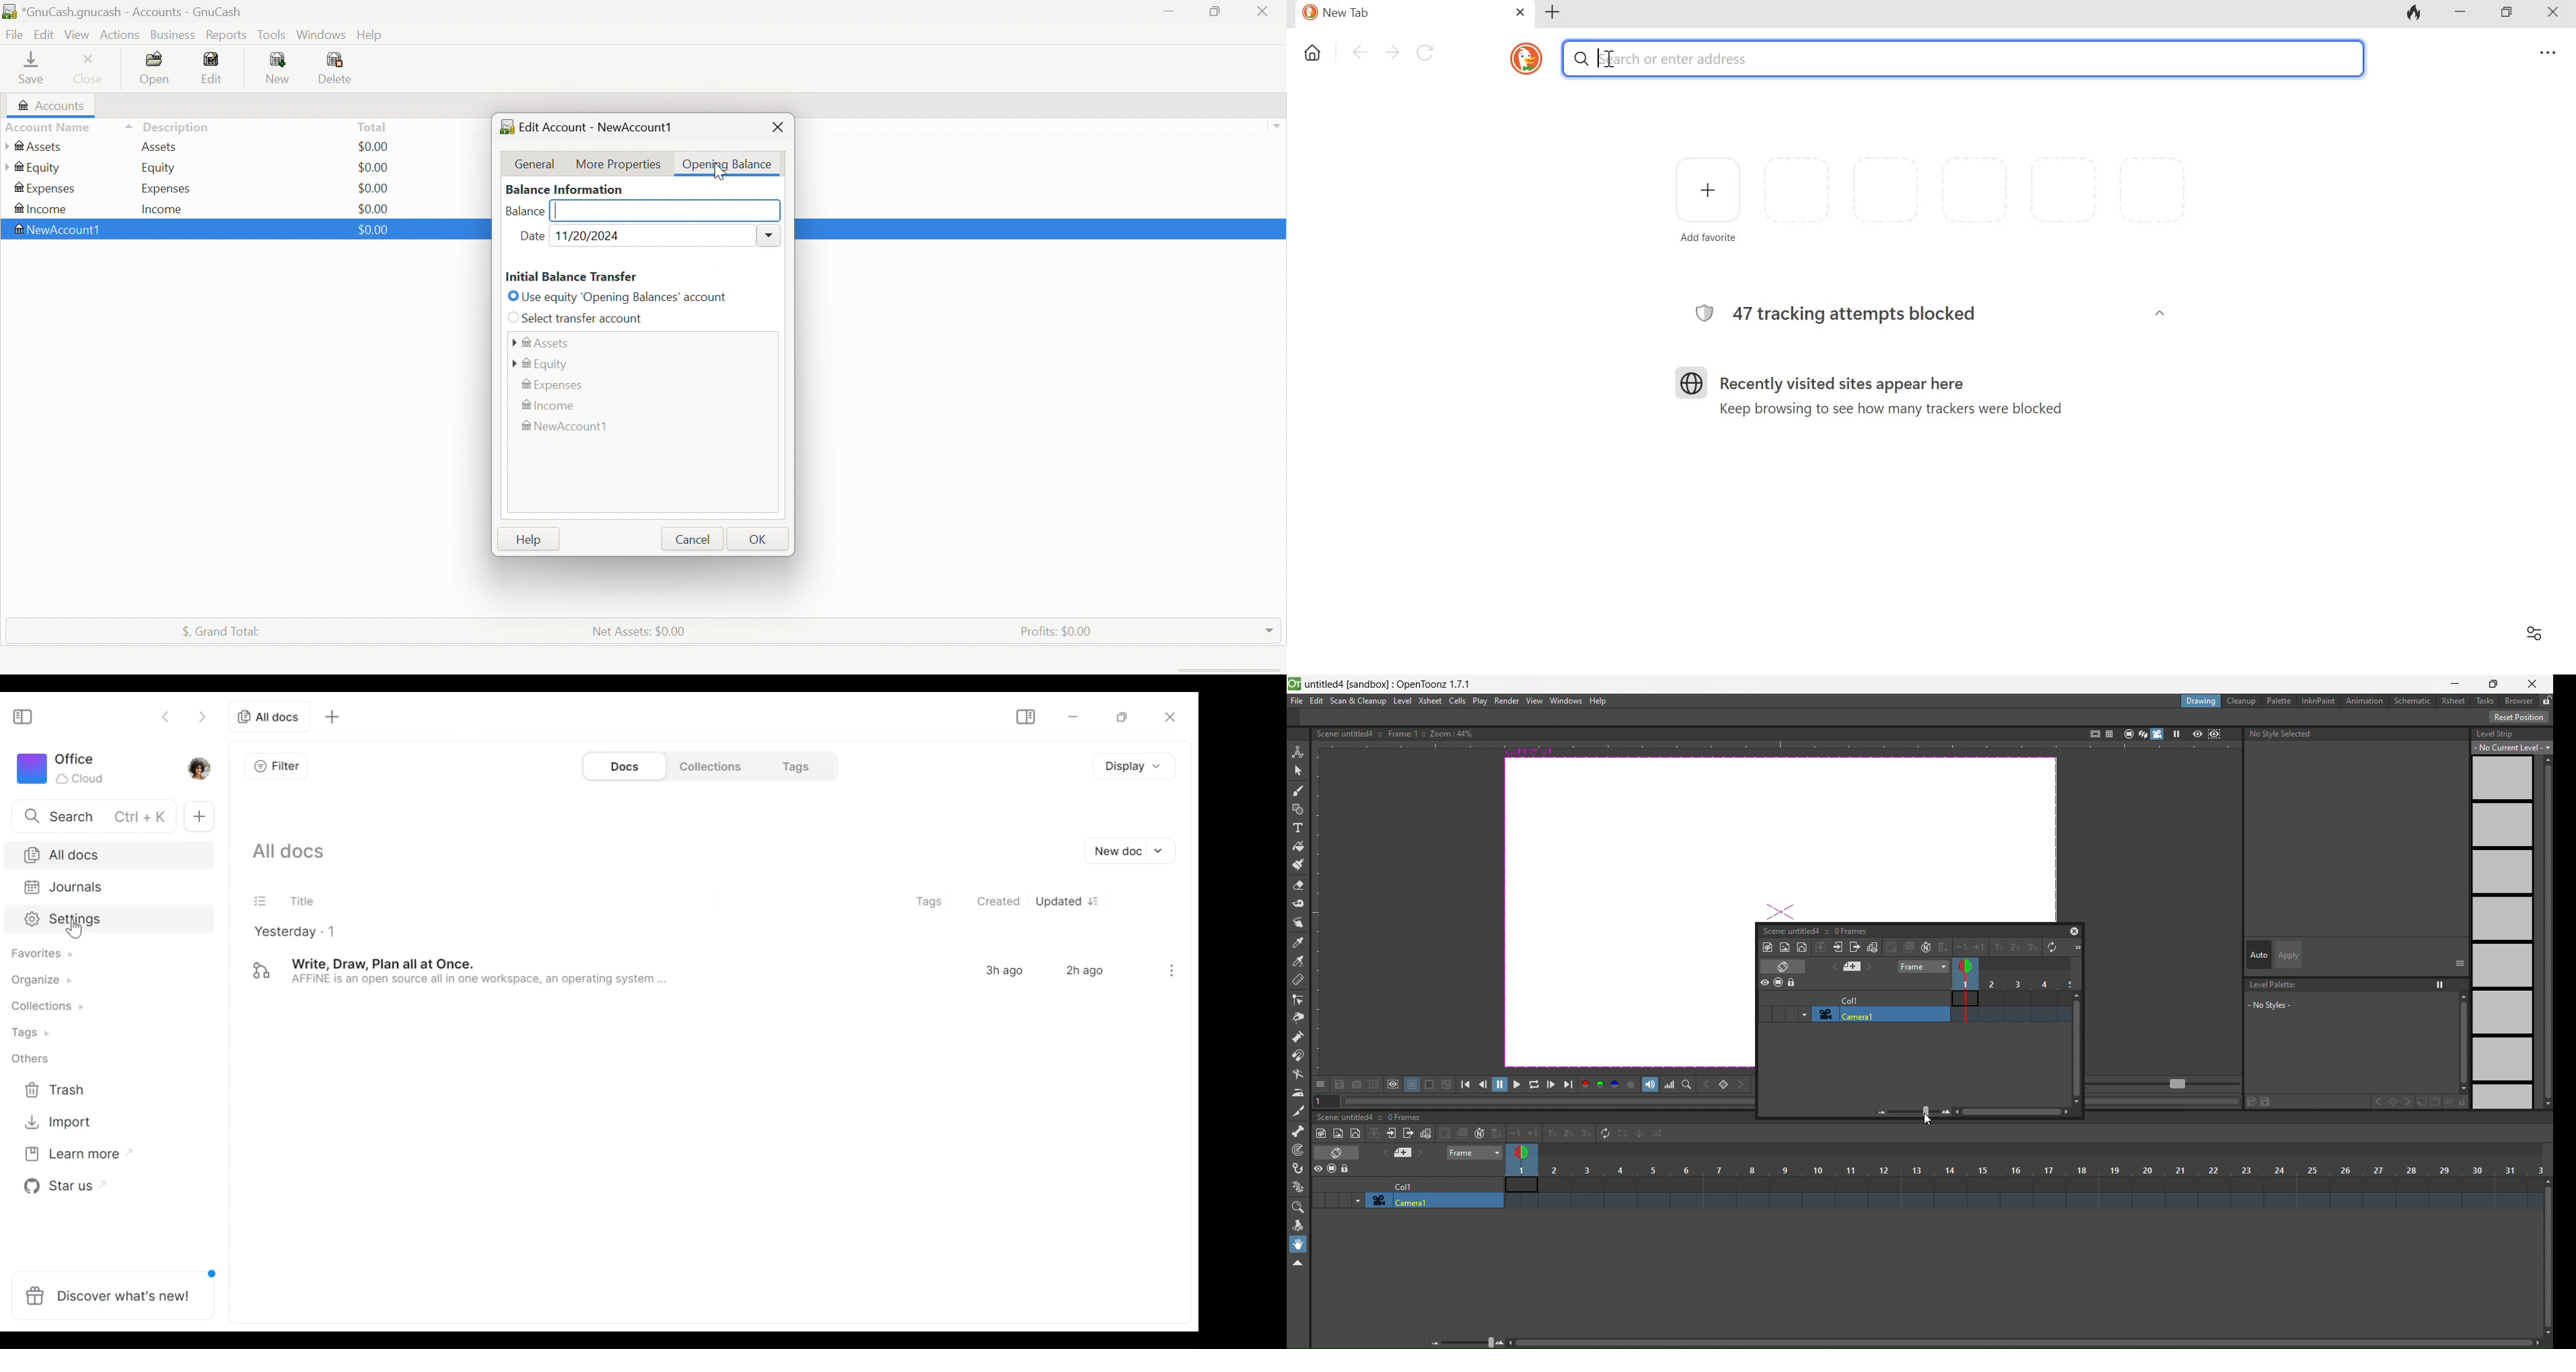  I want to click on New tab, so click(1553, 12).